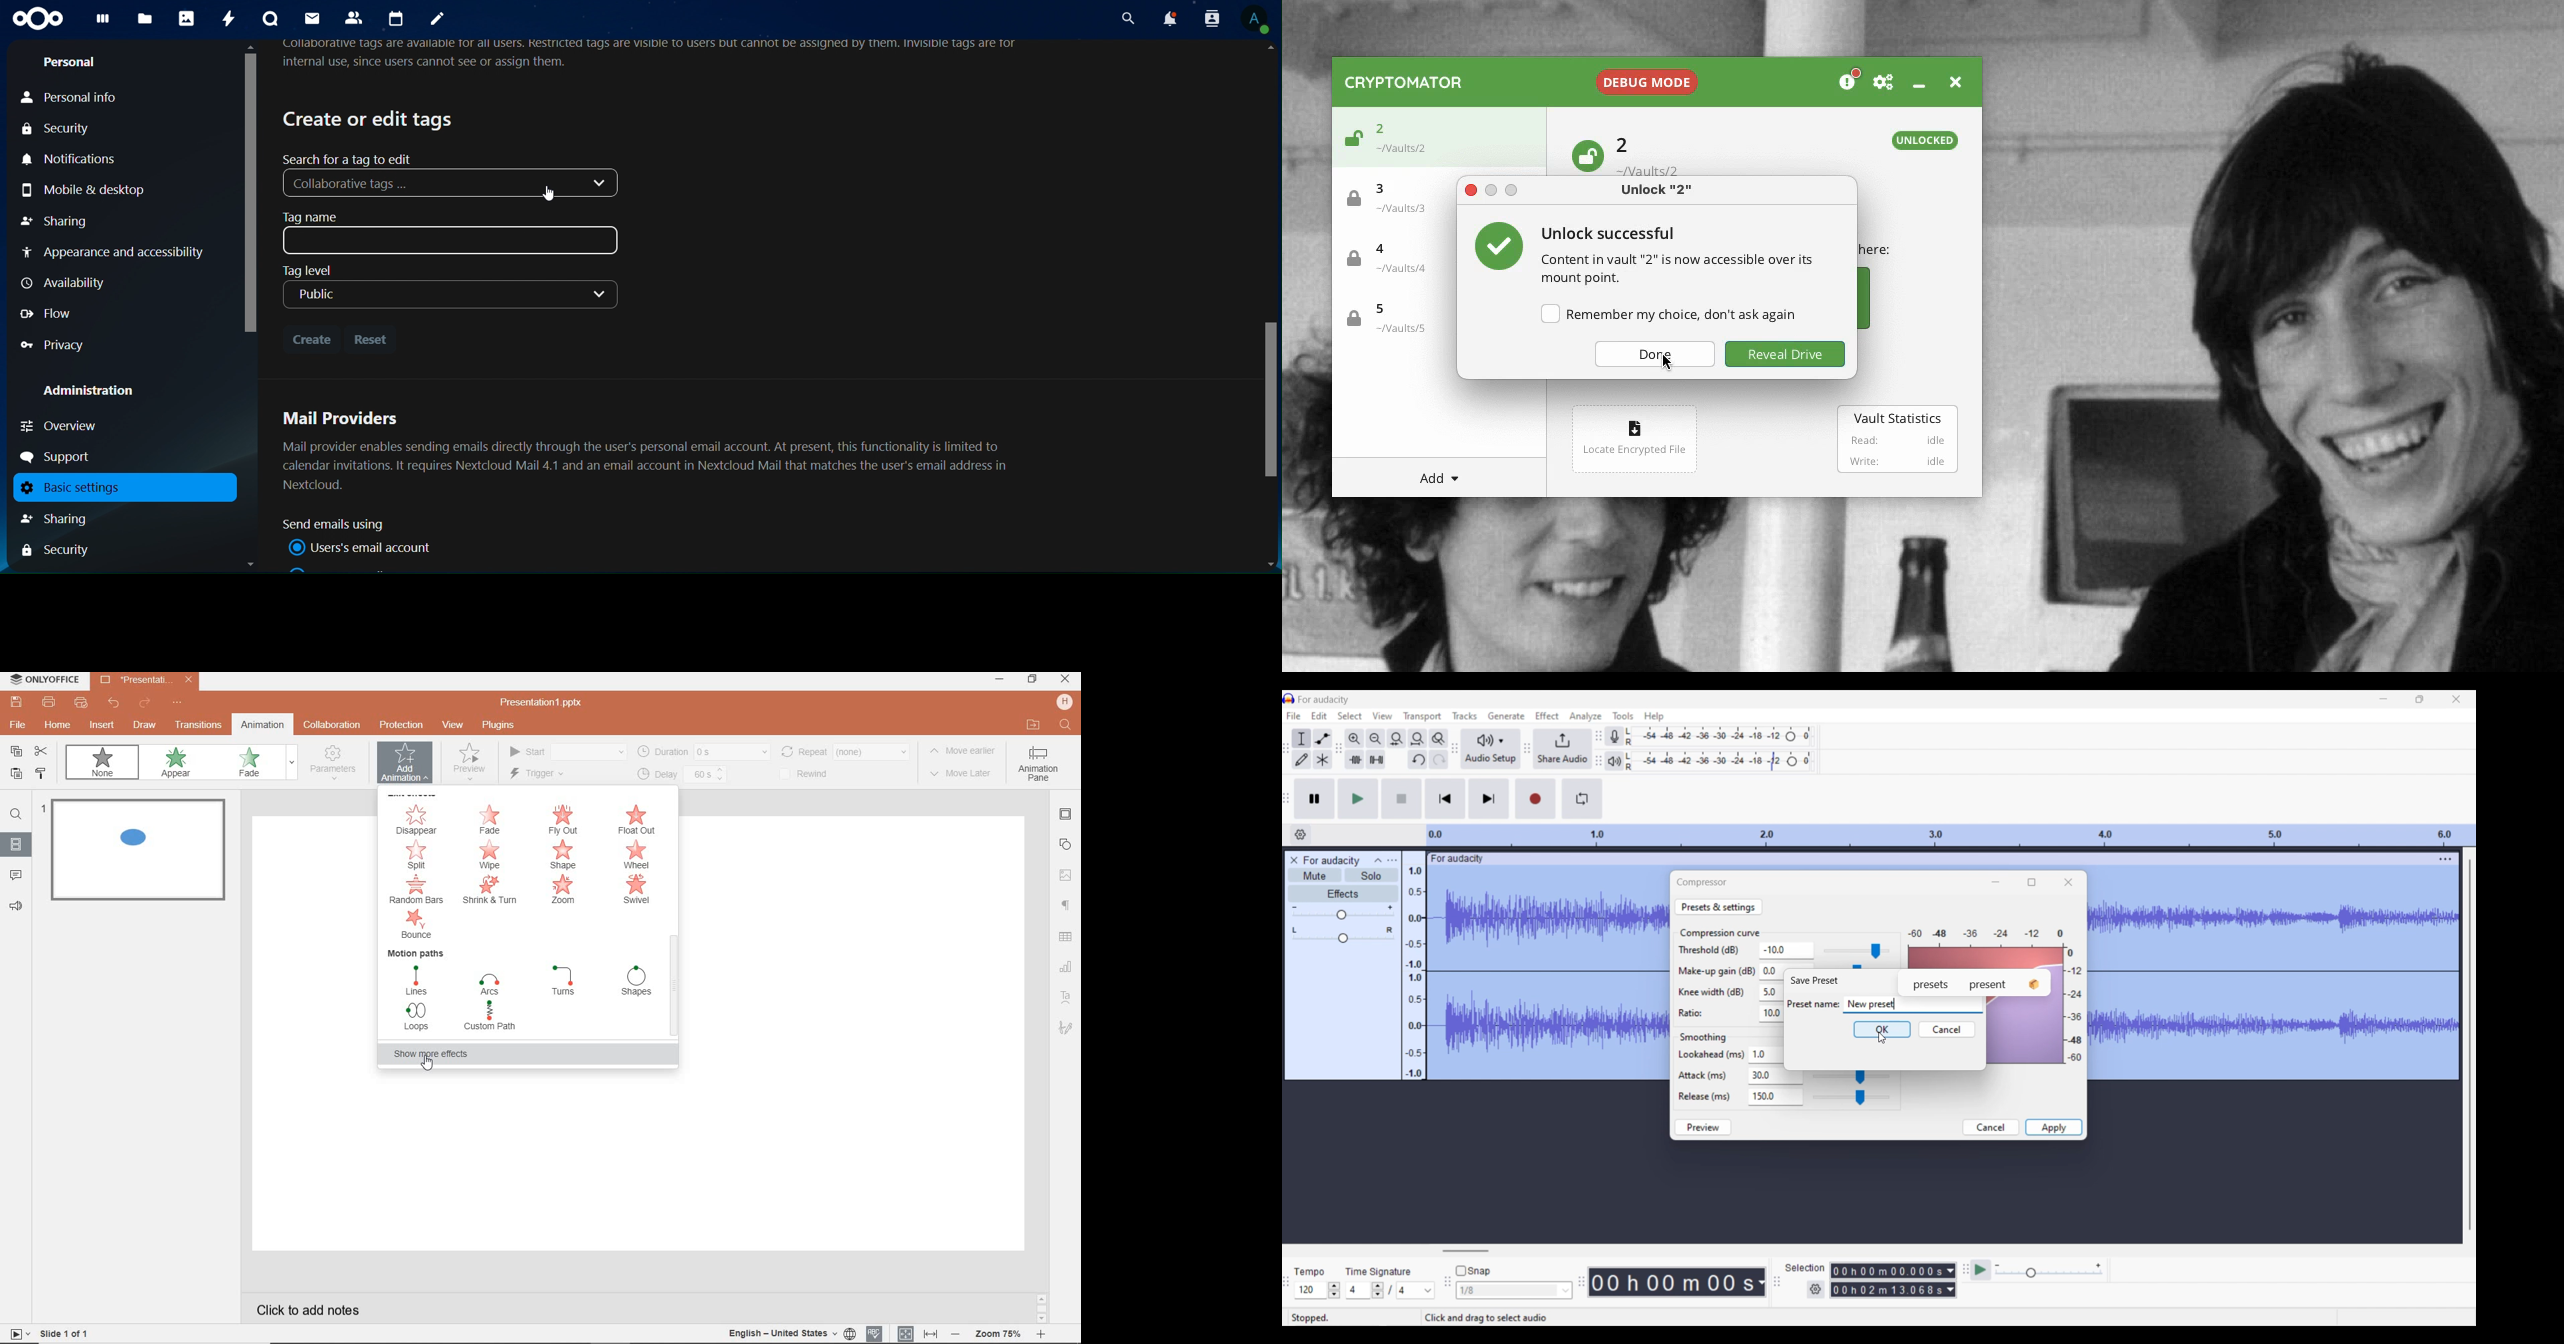 The image size is (2576, 1344). What do you see at coordinates (449, 294) in the screenshot?
I see `Public` at bounding box center [449, 294].